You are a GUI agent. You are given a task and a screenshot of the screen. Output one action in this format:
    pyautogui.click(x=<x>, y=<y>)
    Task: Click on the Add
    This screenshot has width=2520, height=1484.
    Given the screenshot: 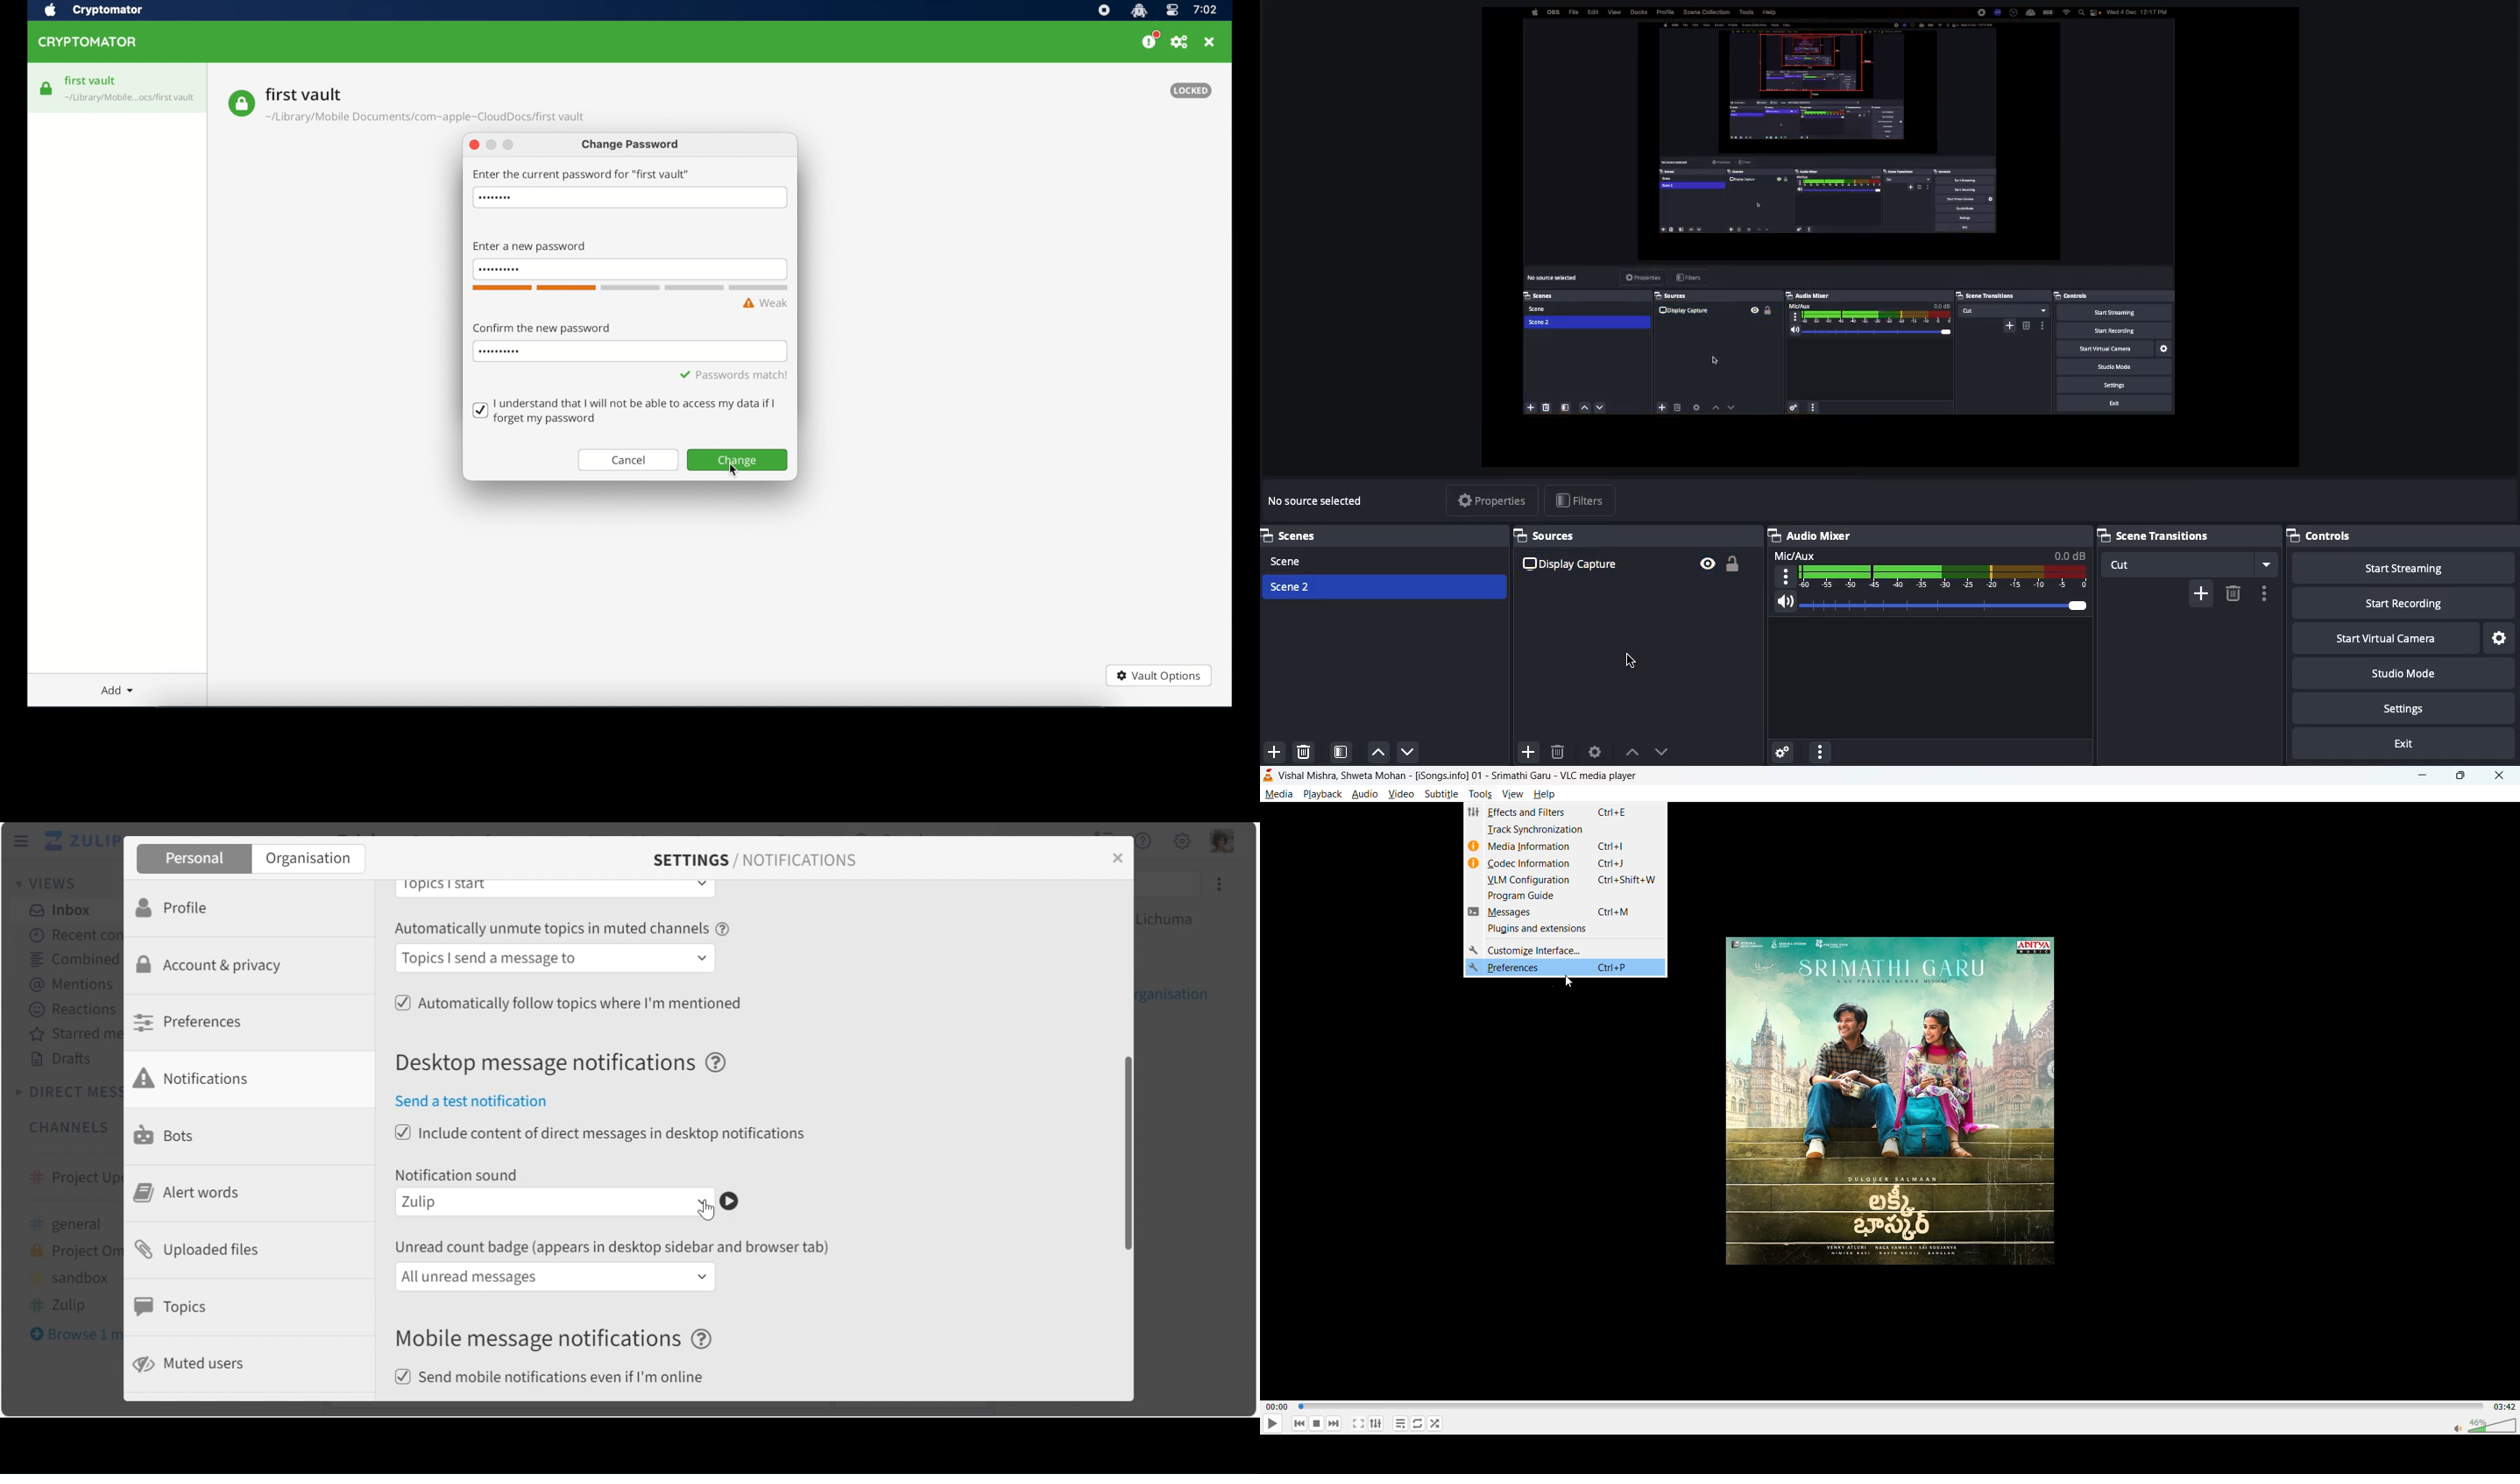 What is the action you would take?
    pyautogui.click(x=1277, y=751)
    